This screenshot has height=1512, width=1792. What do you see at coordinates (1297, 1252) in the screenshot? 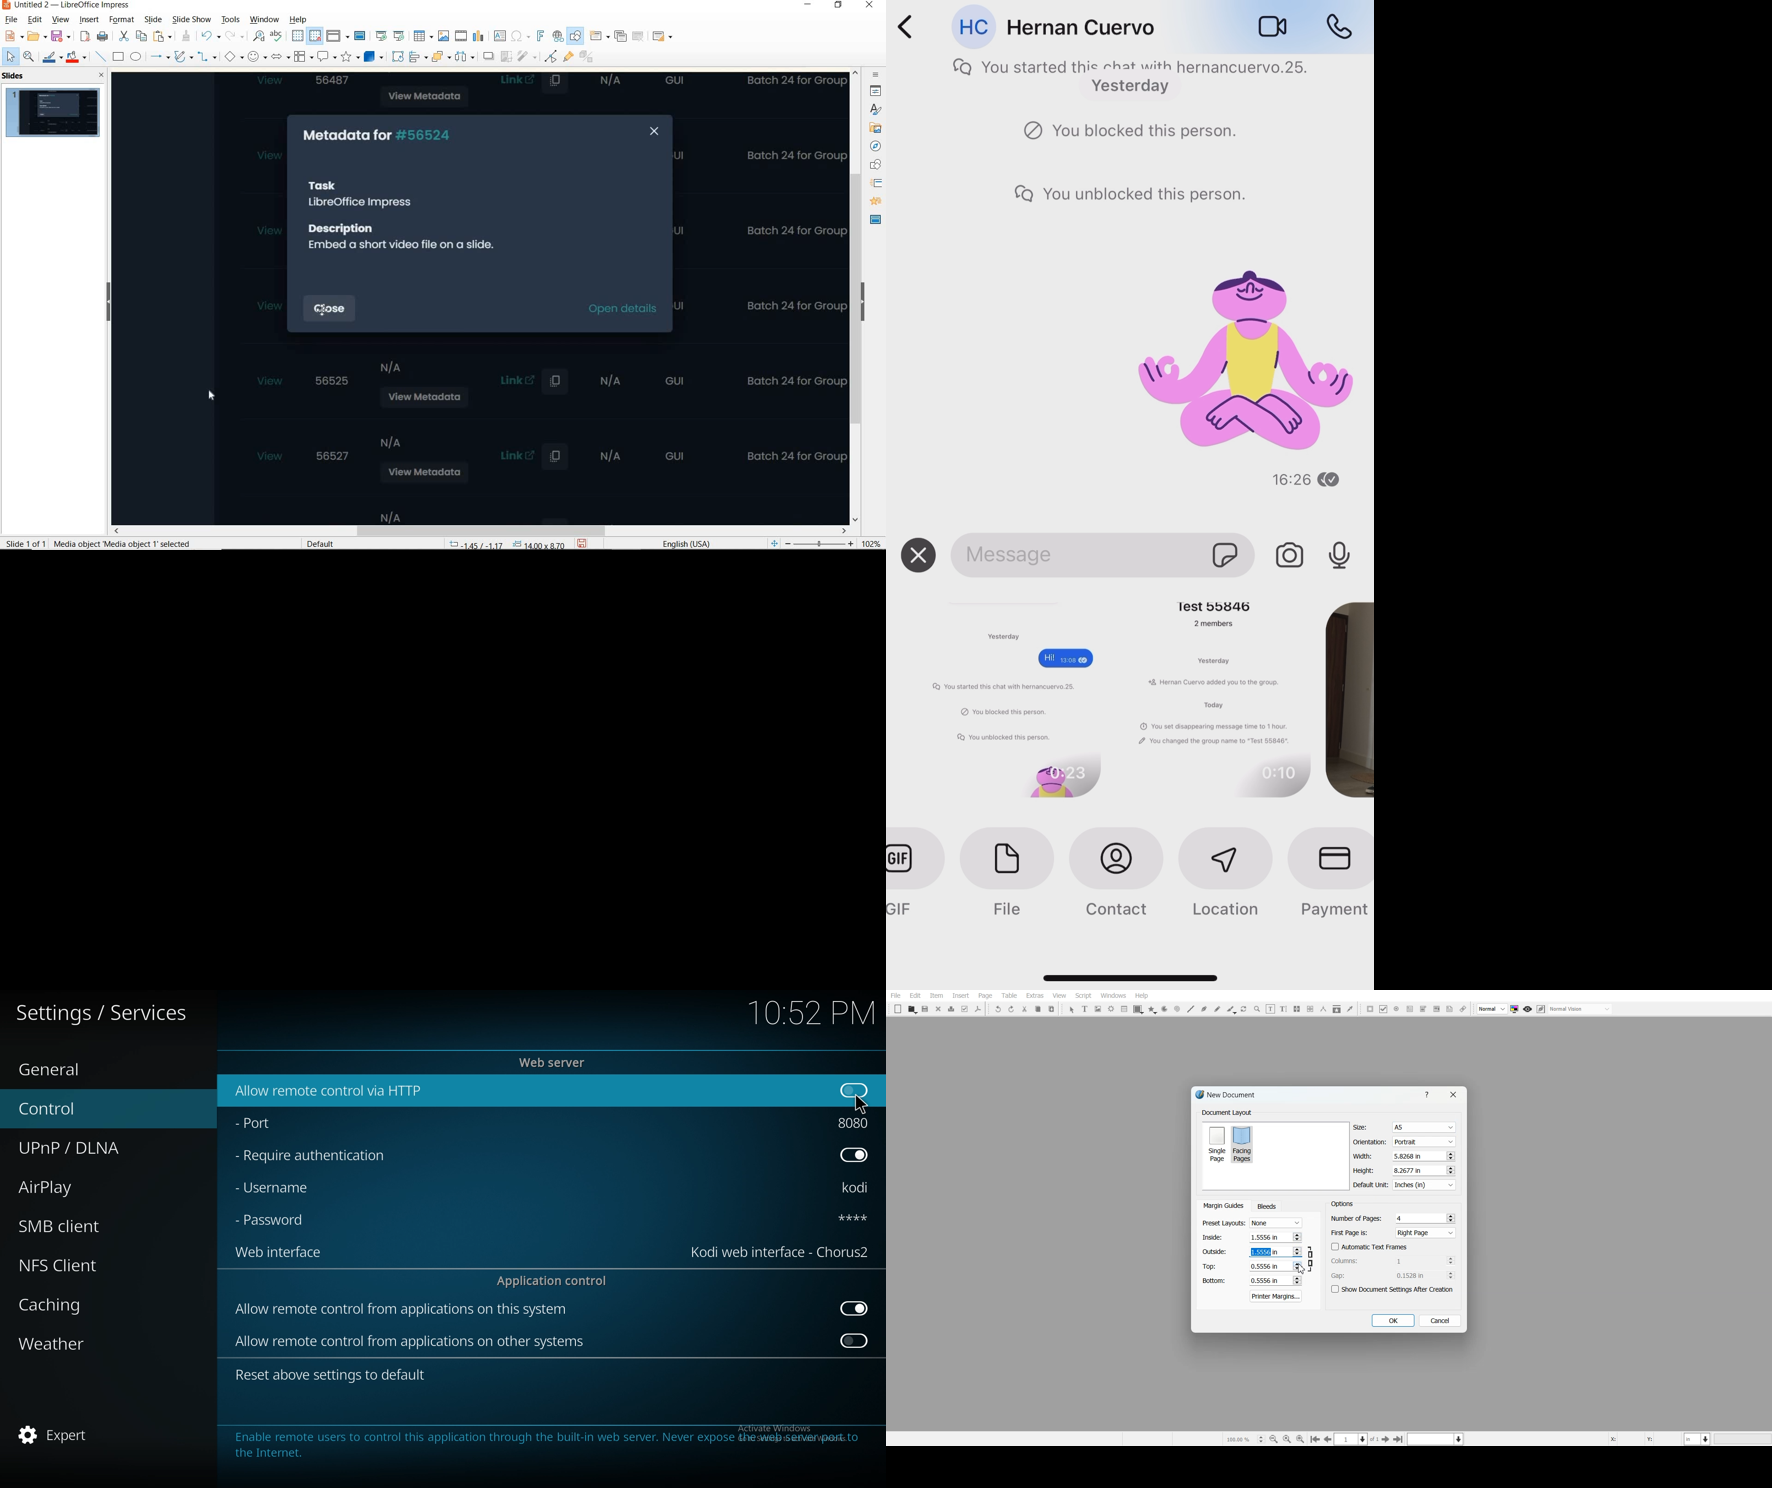
I see `Increase and decrease No. ` at bounding box center [1297, 1252].